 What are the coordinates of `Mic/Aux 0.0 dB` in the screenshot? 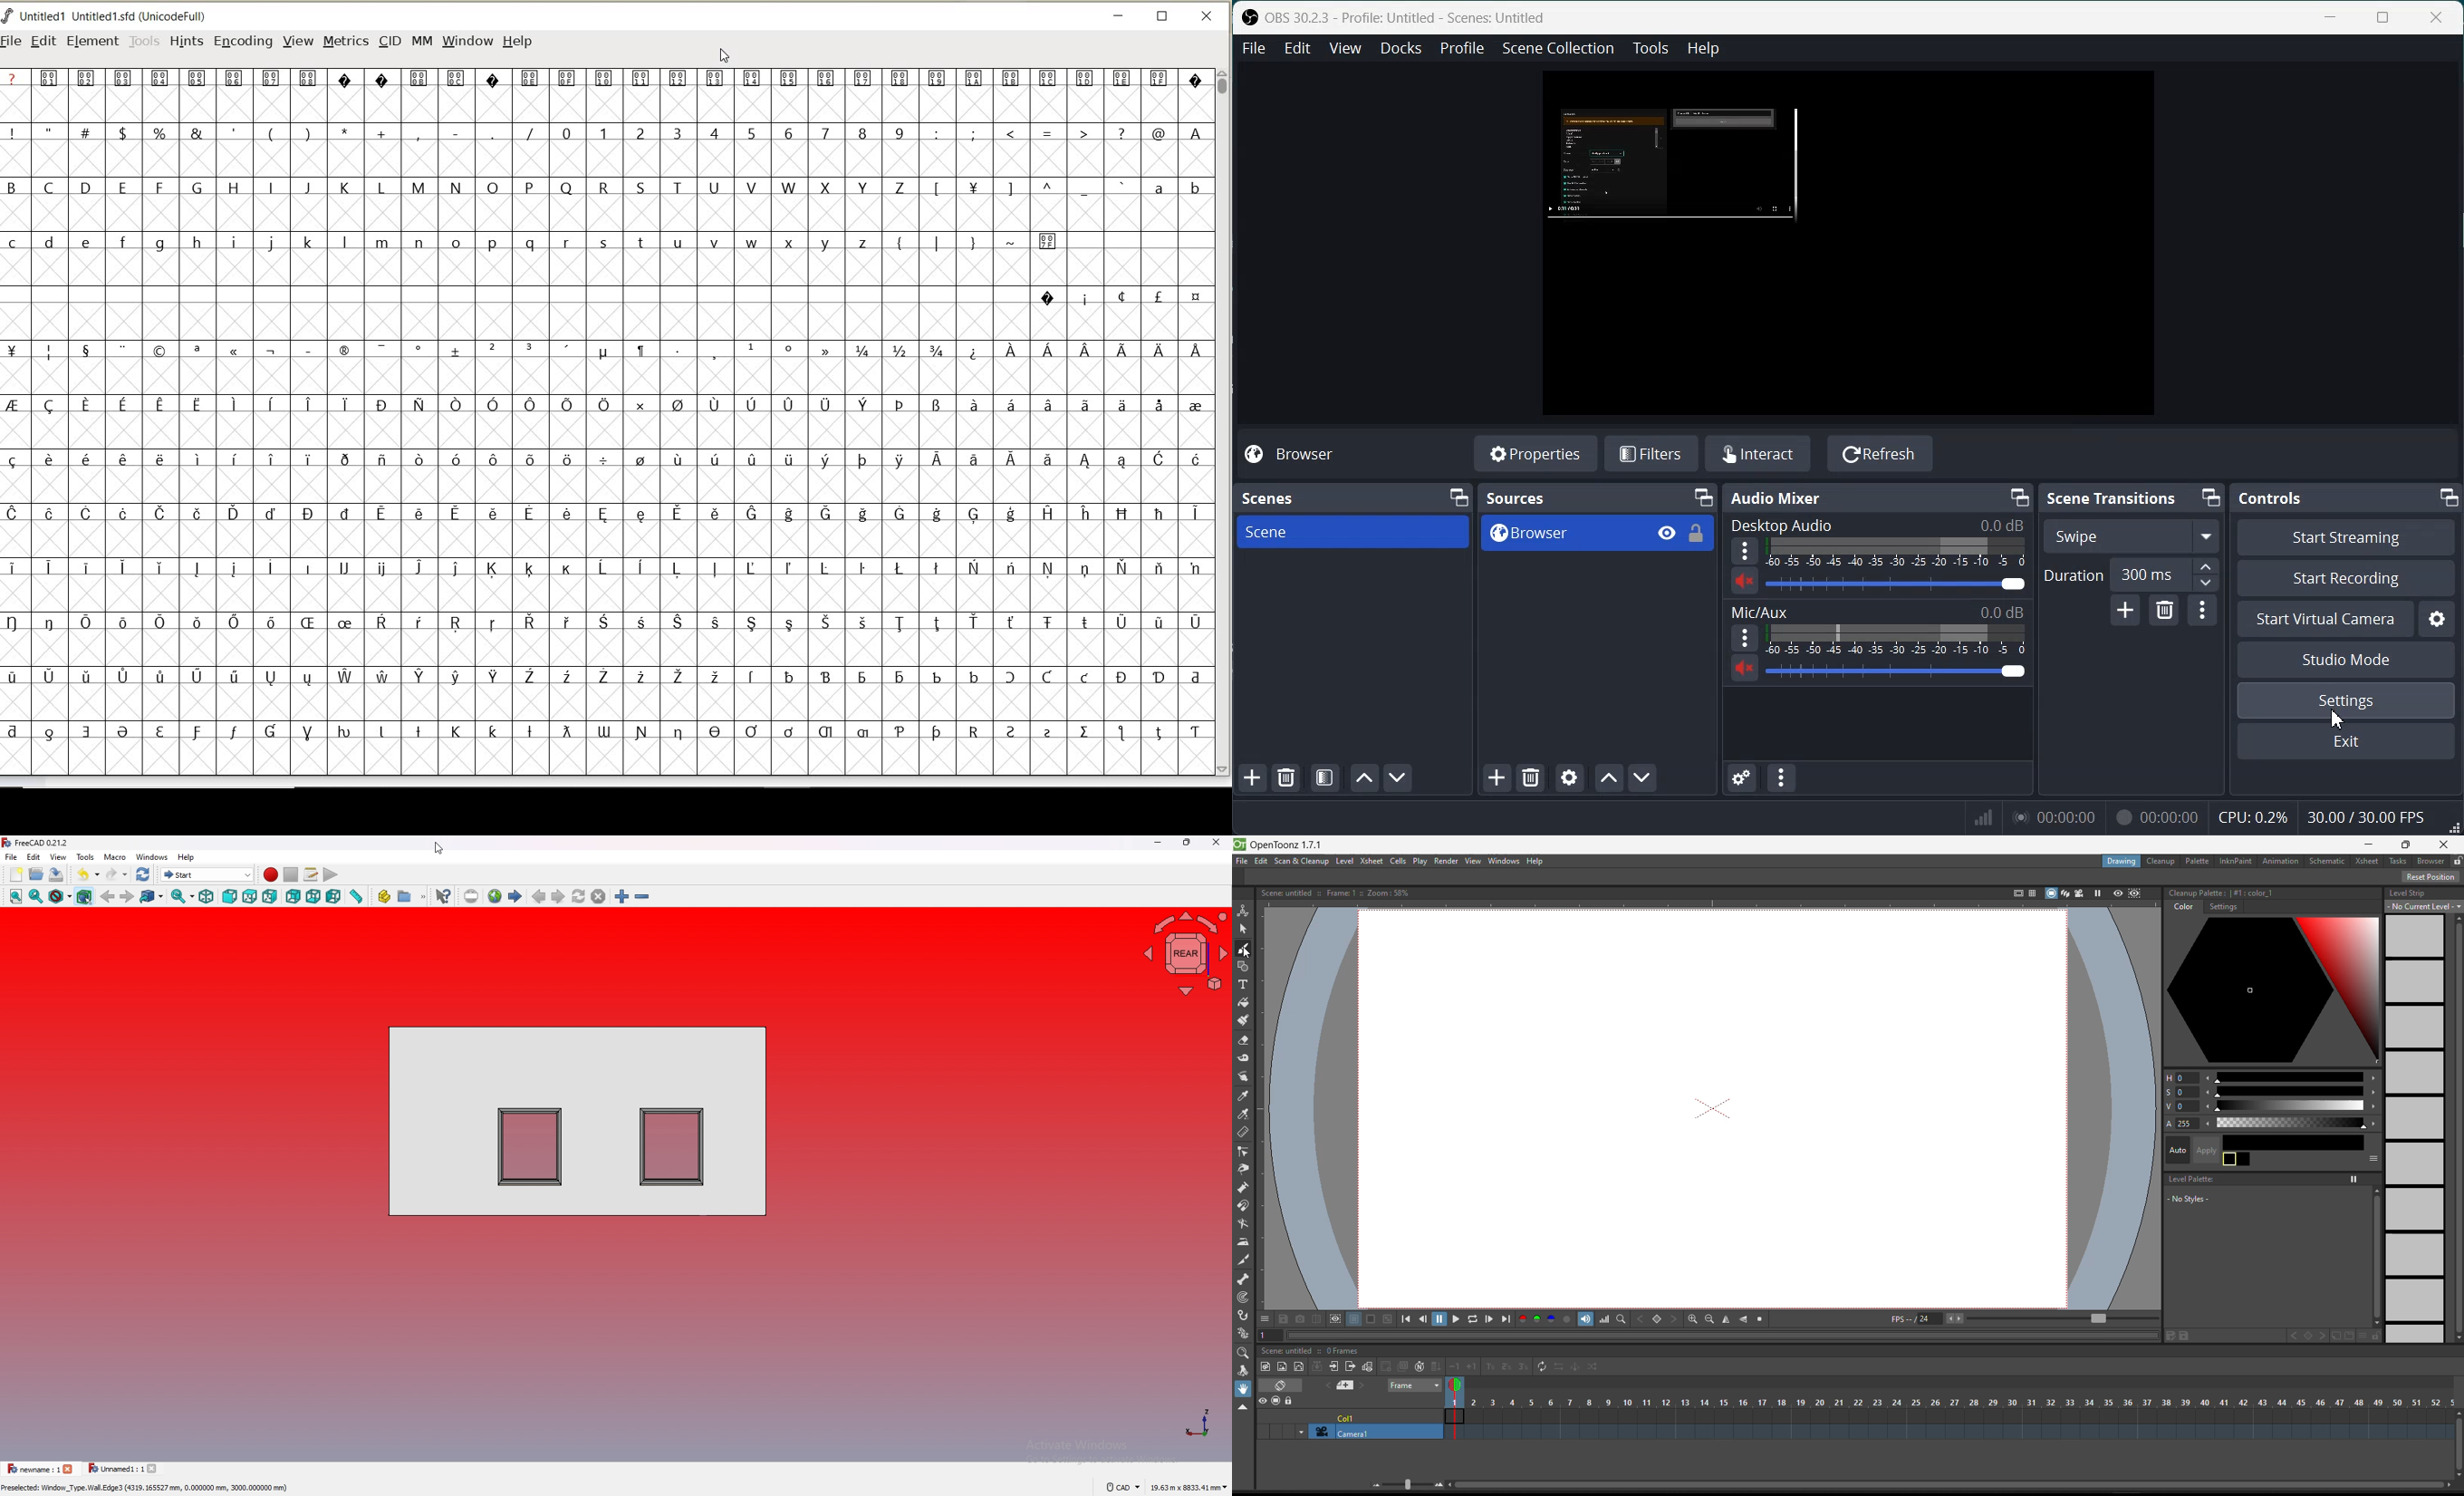 It's located at (1876, 610).